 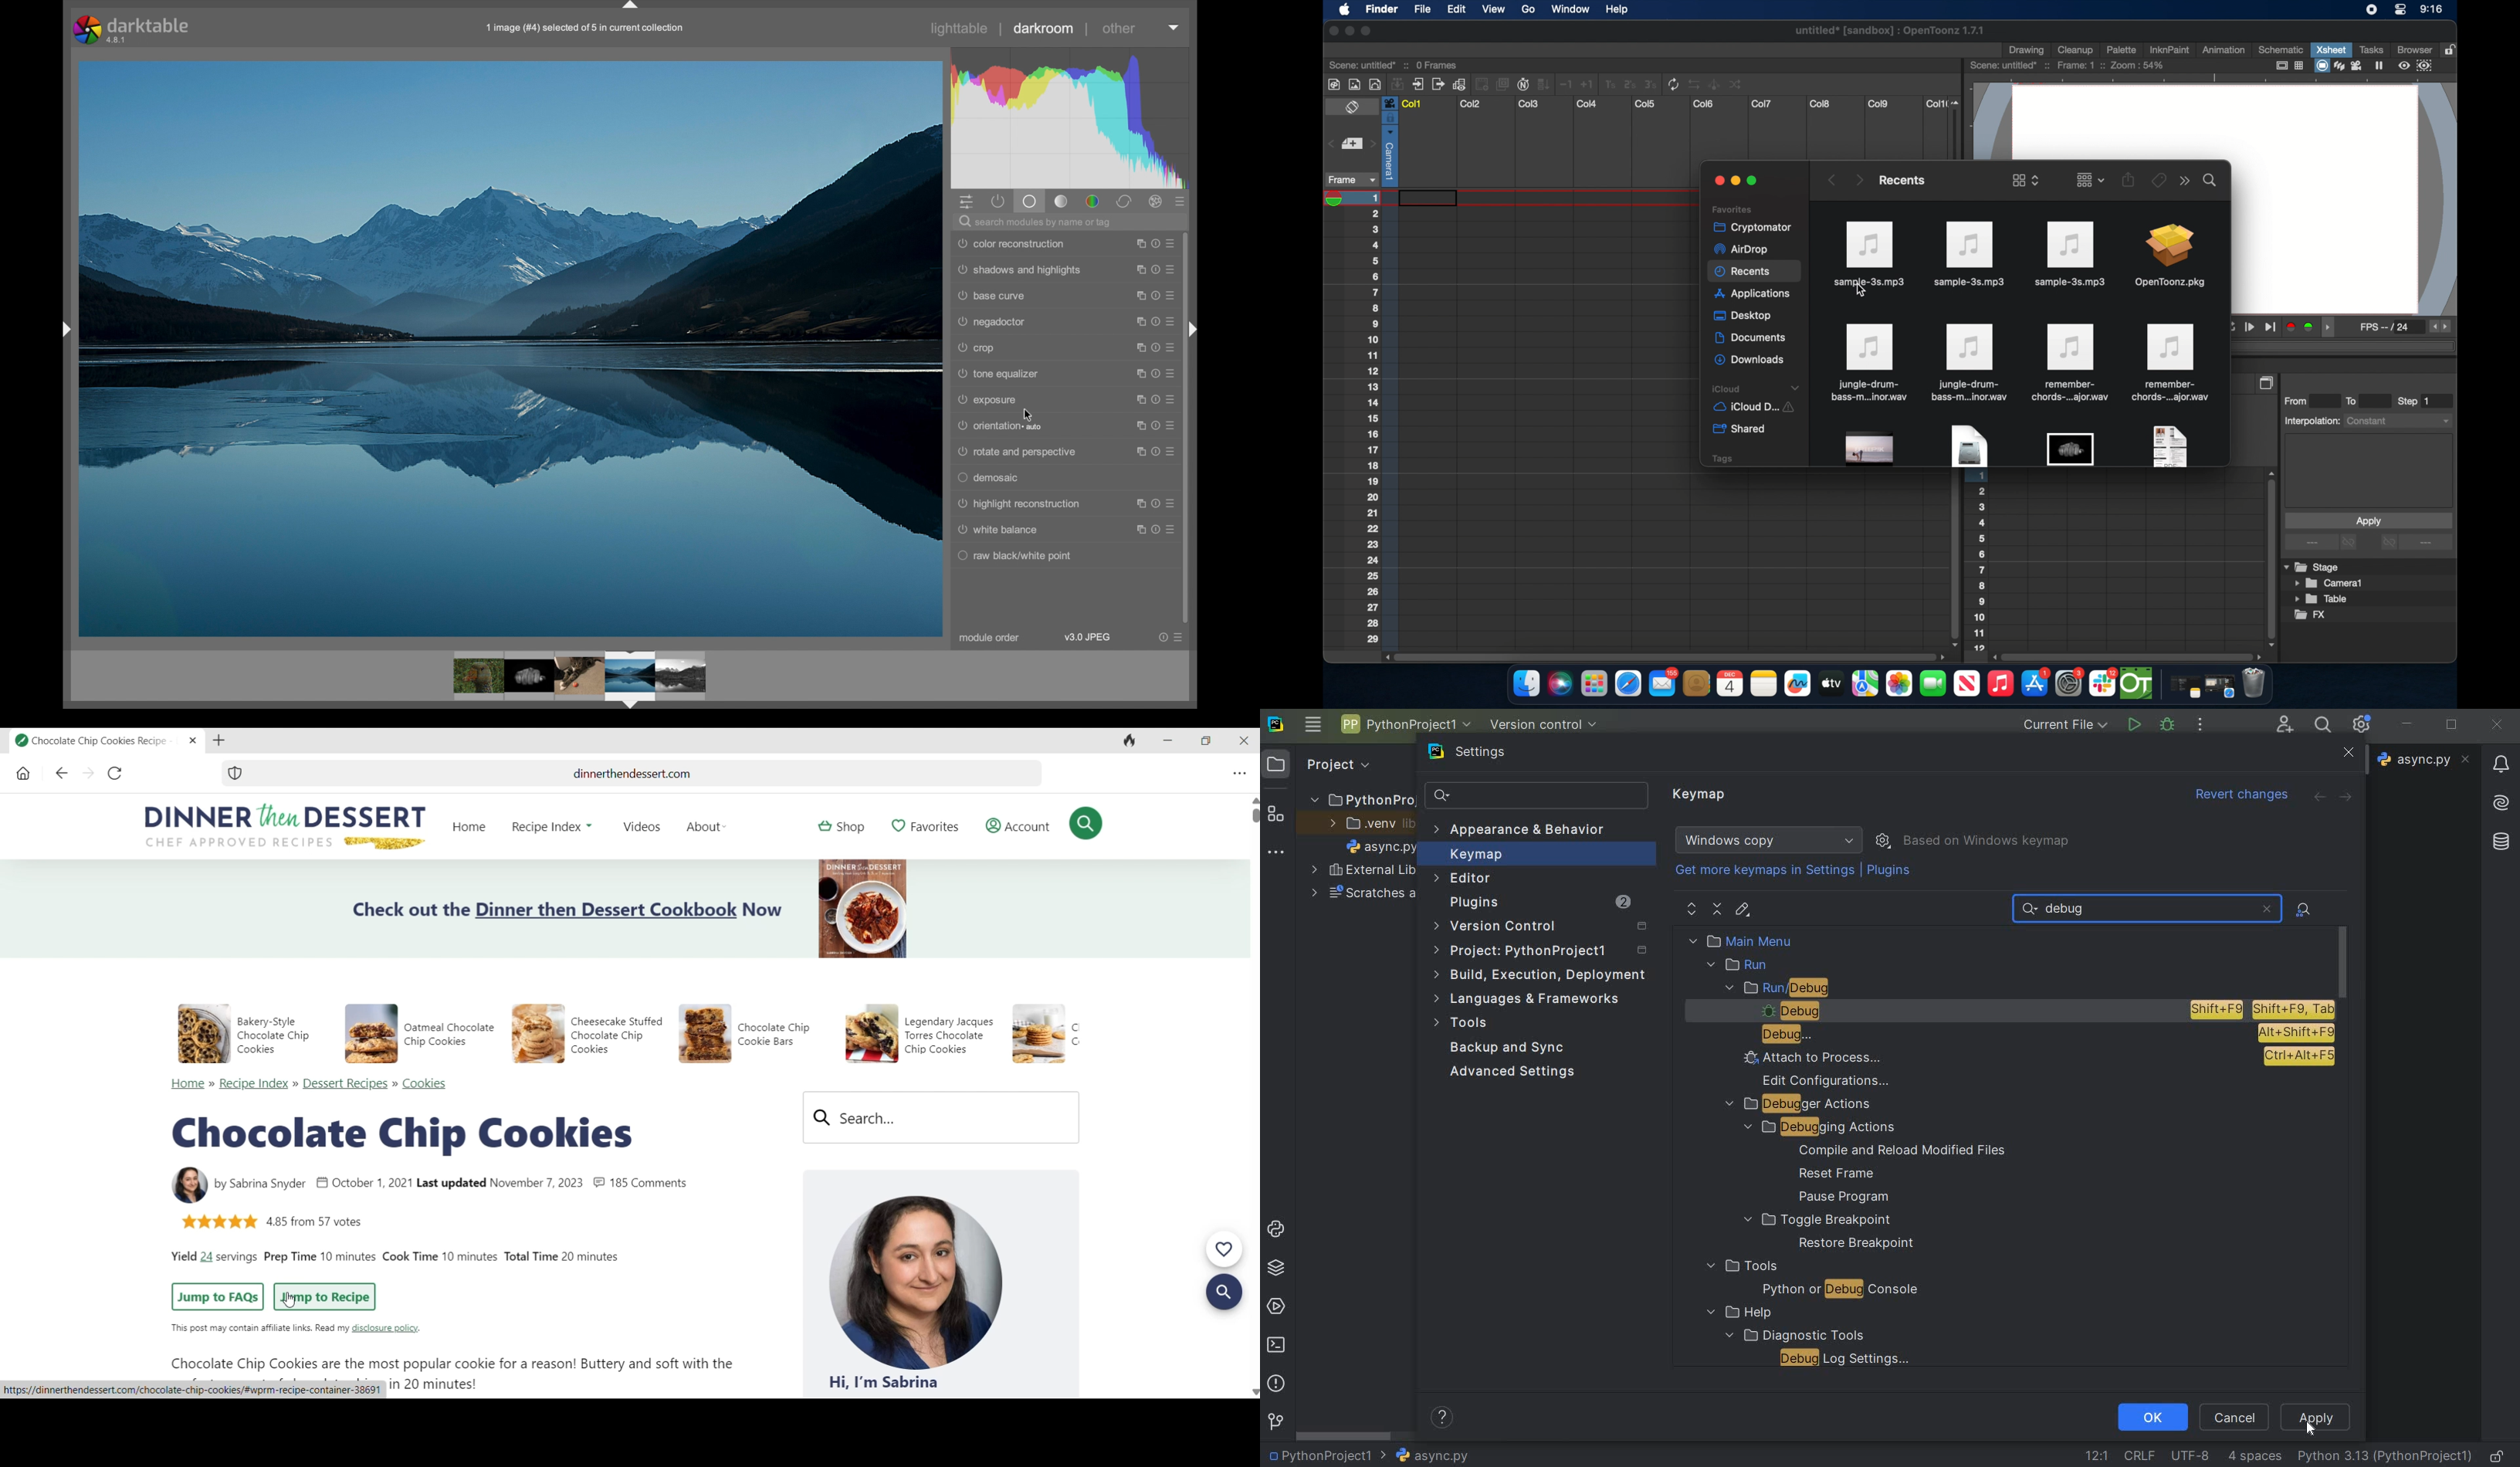 I want to click on edit shortcut, so click(x=1742, y=910).